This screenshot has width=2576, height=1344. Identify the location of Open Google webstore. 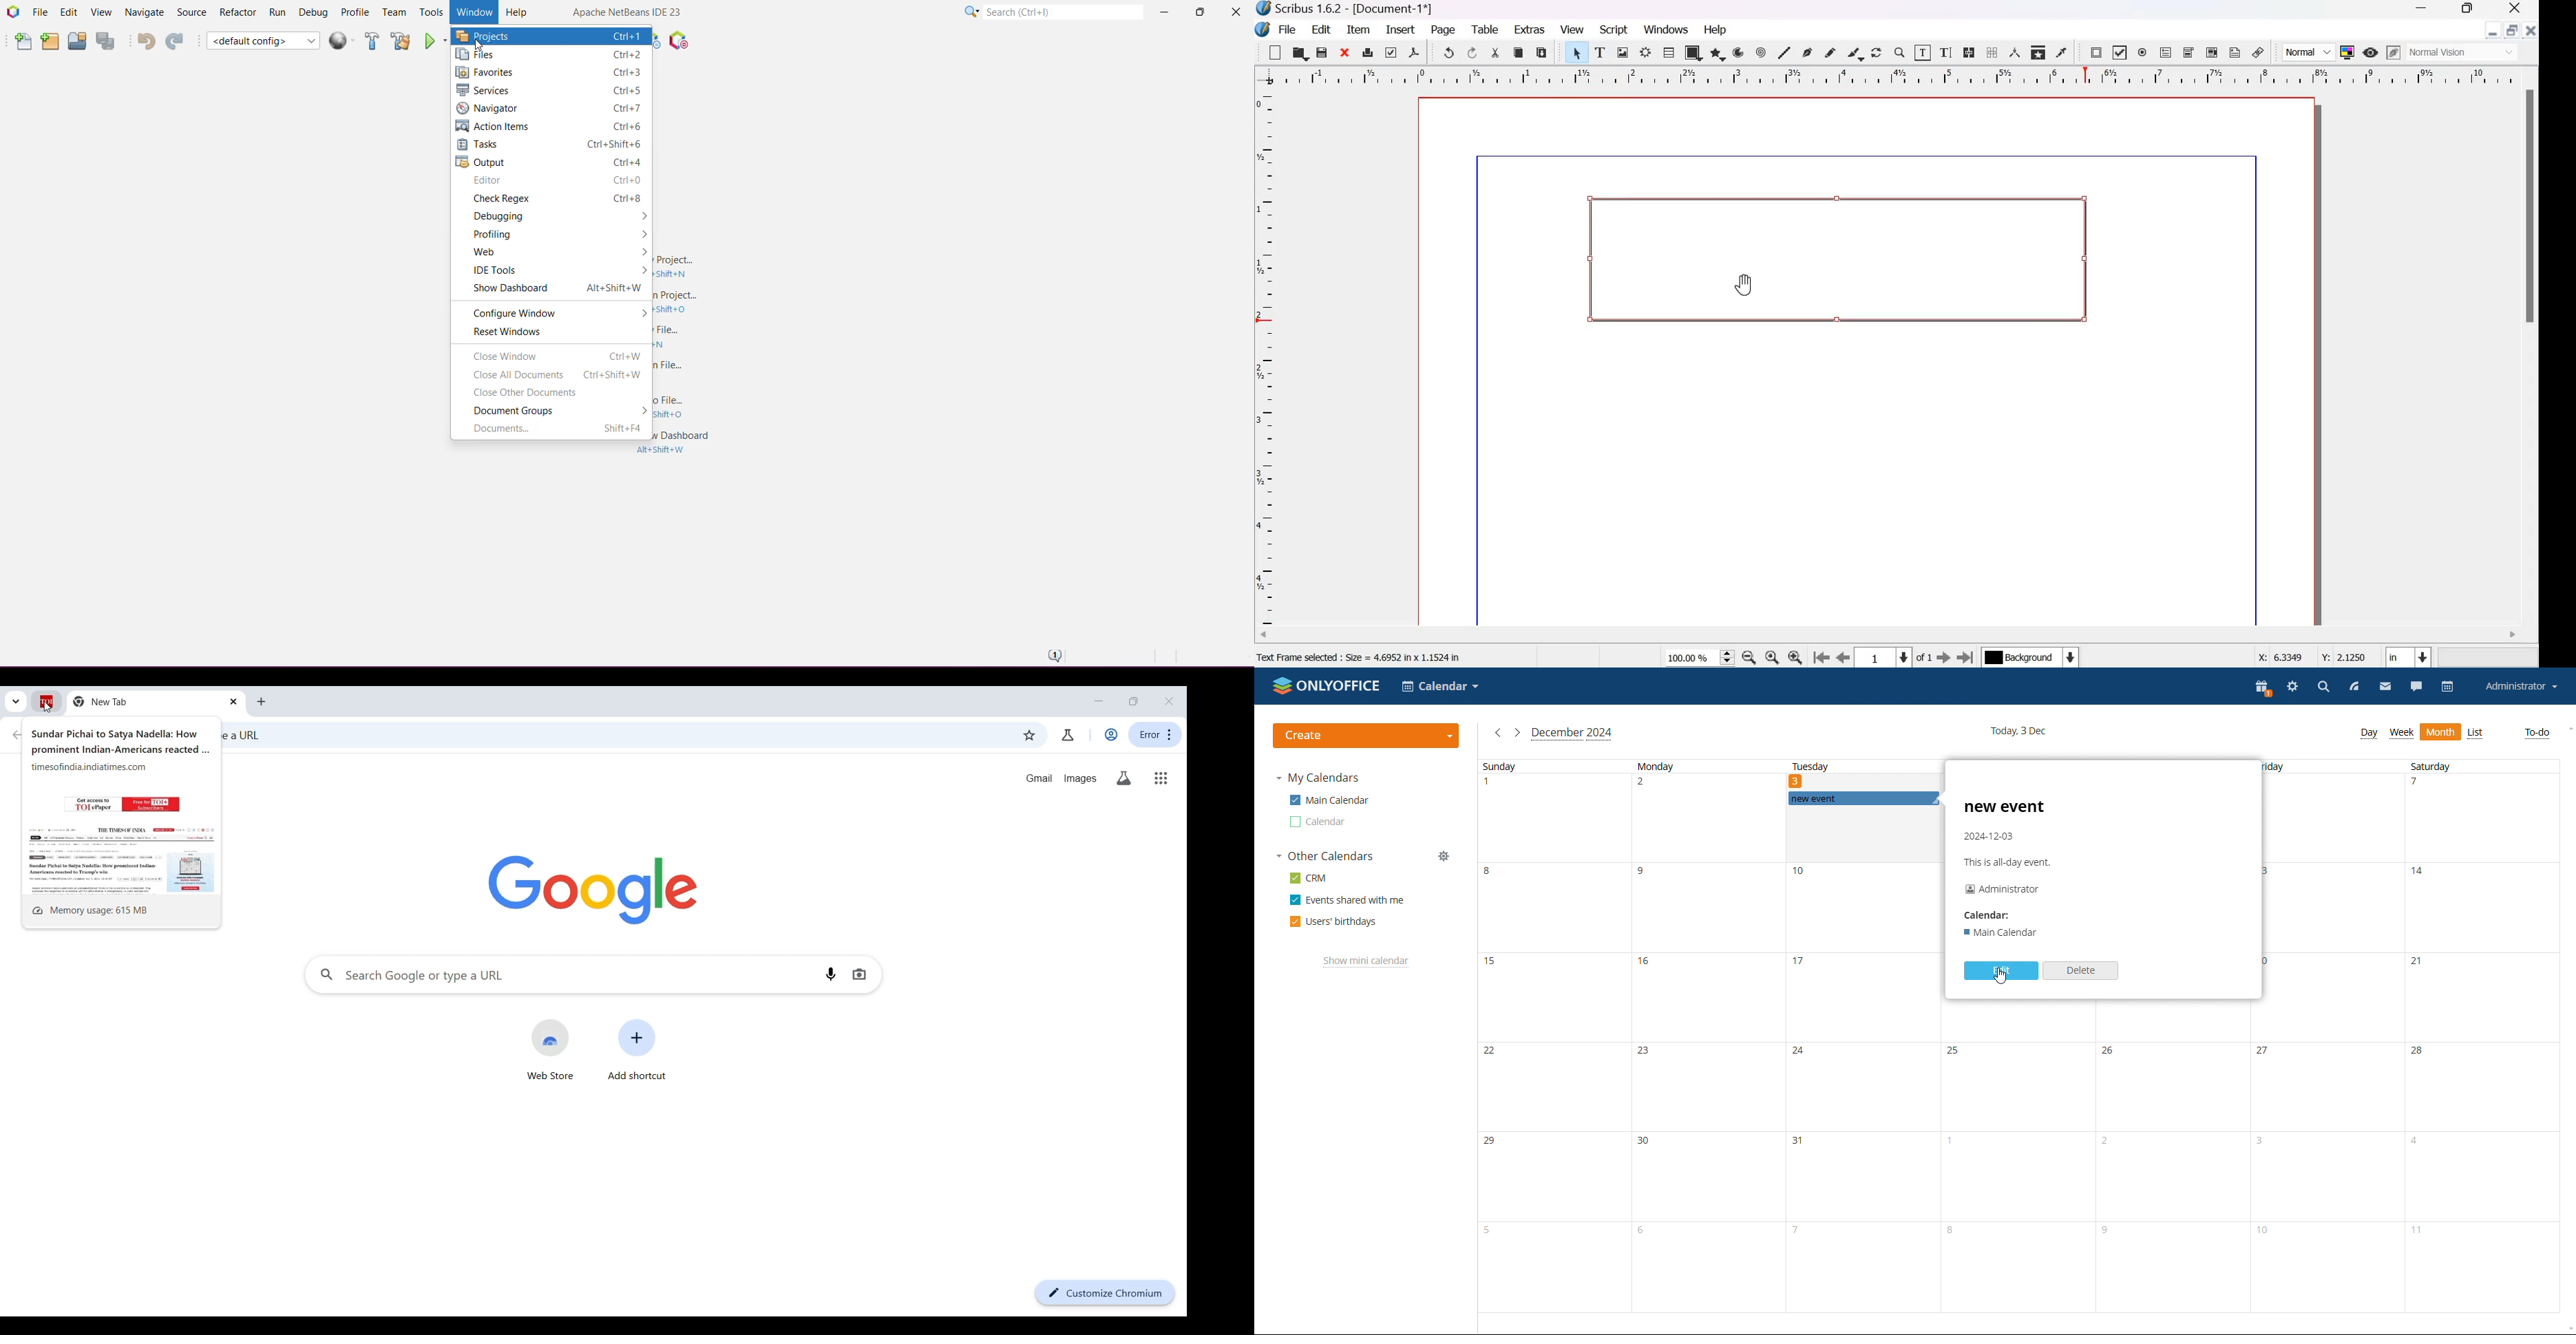
(551, 1049).